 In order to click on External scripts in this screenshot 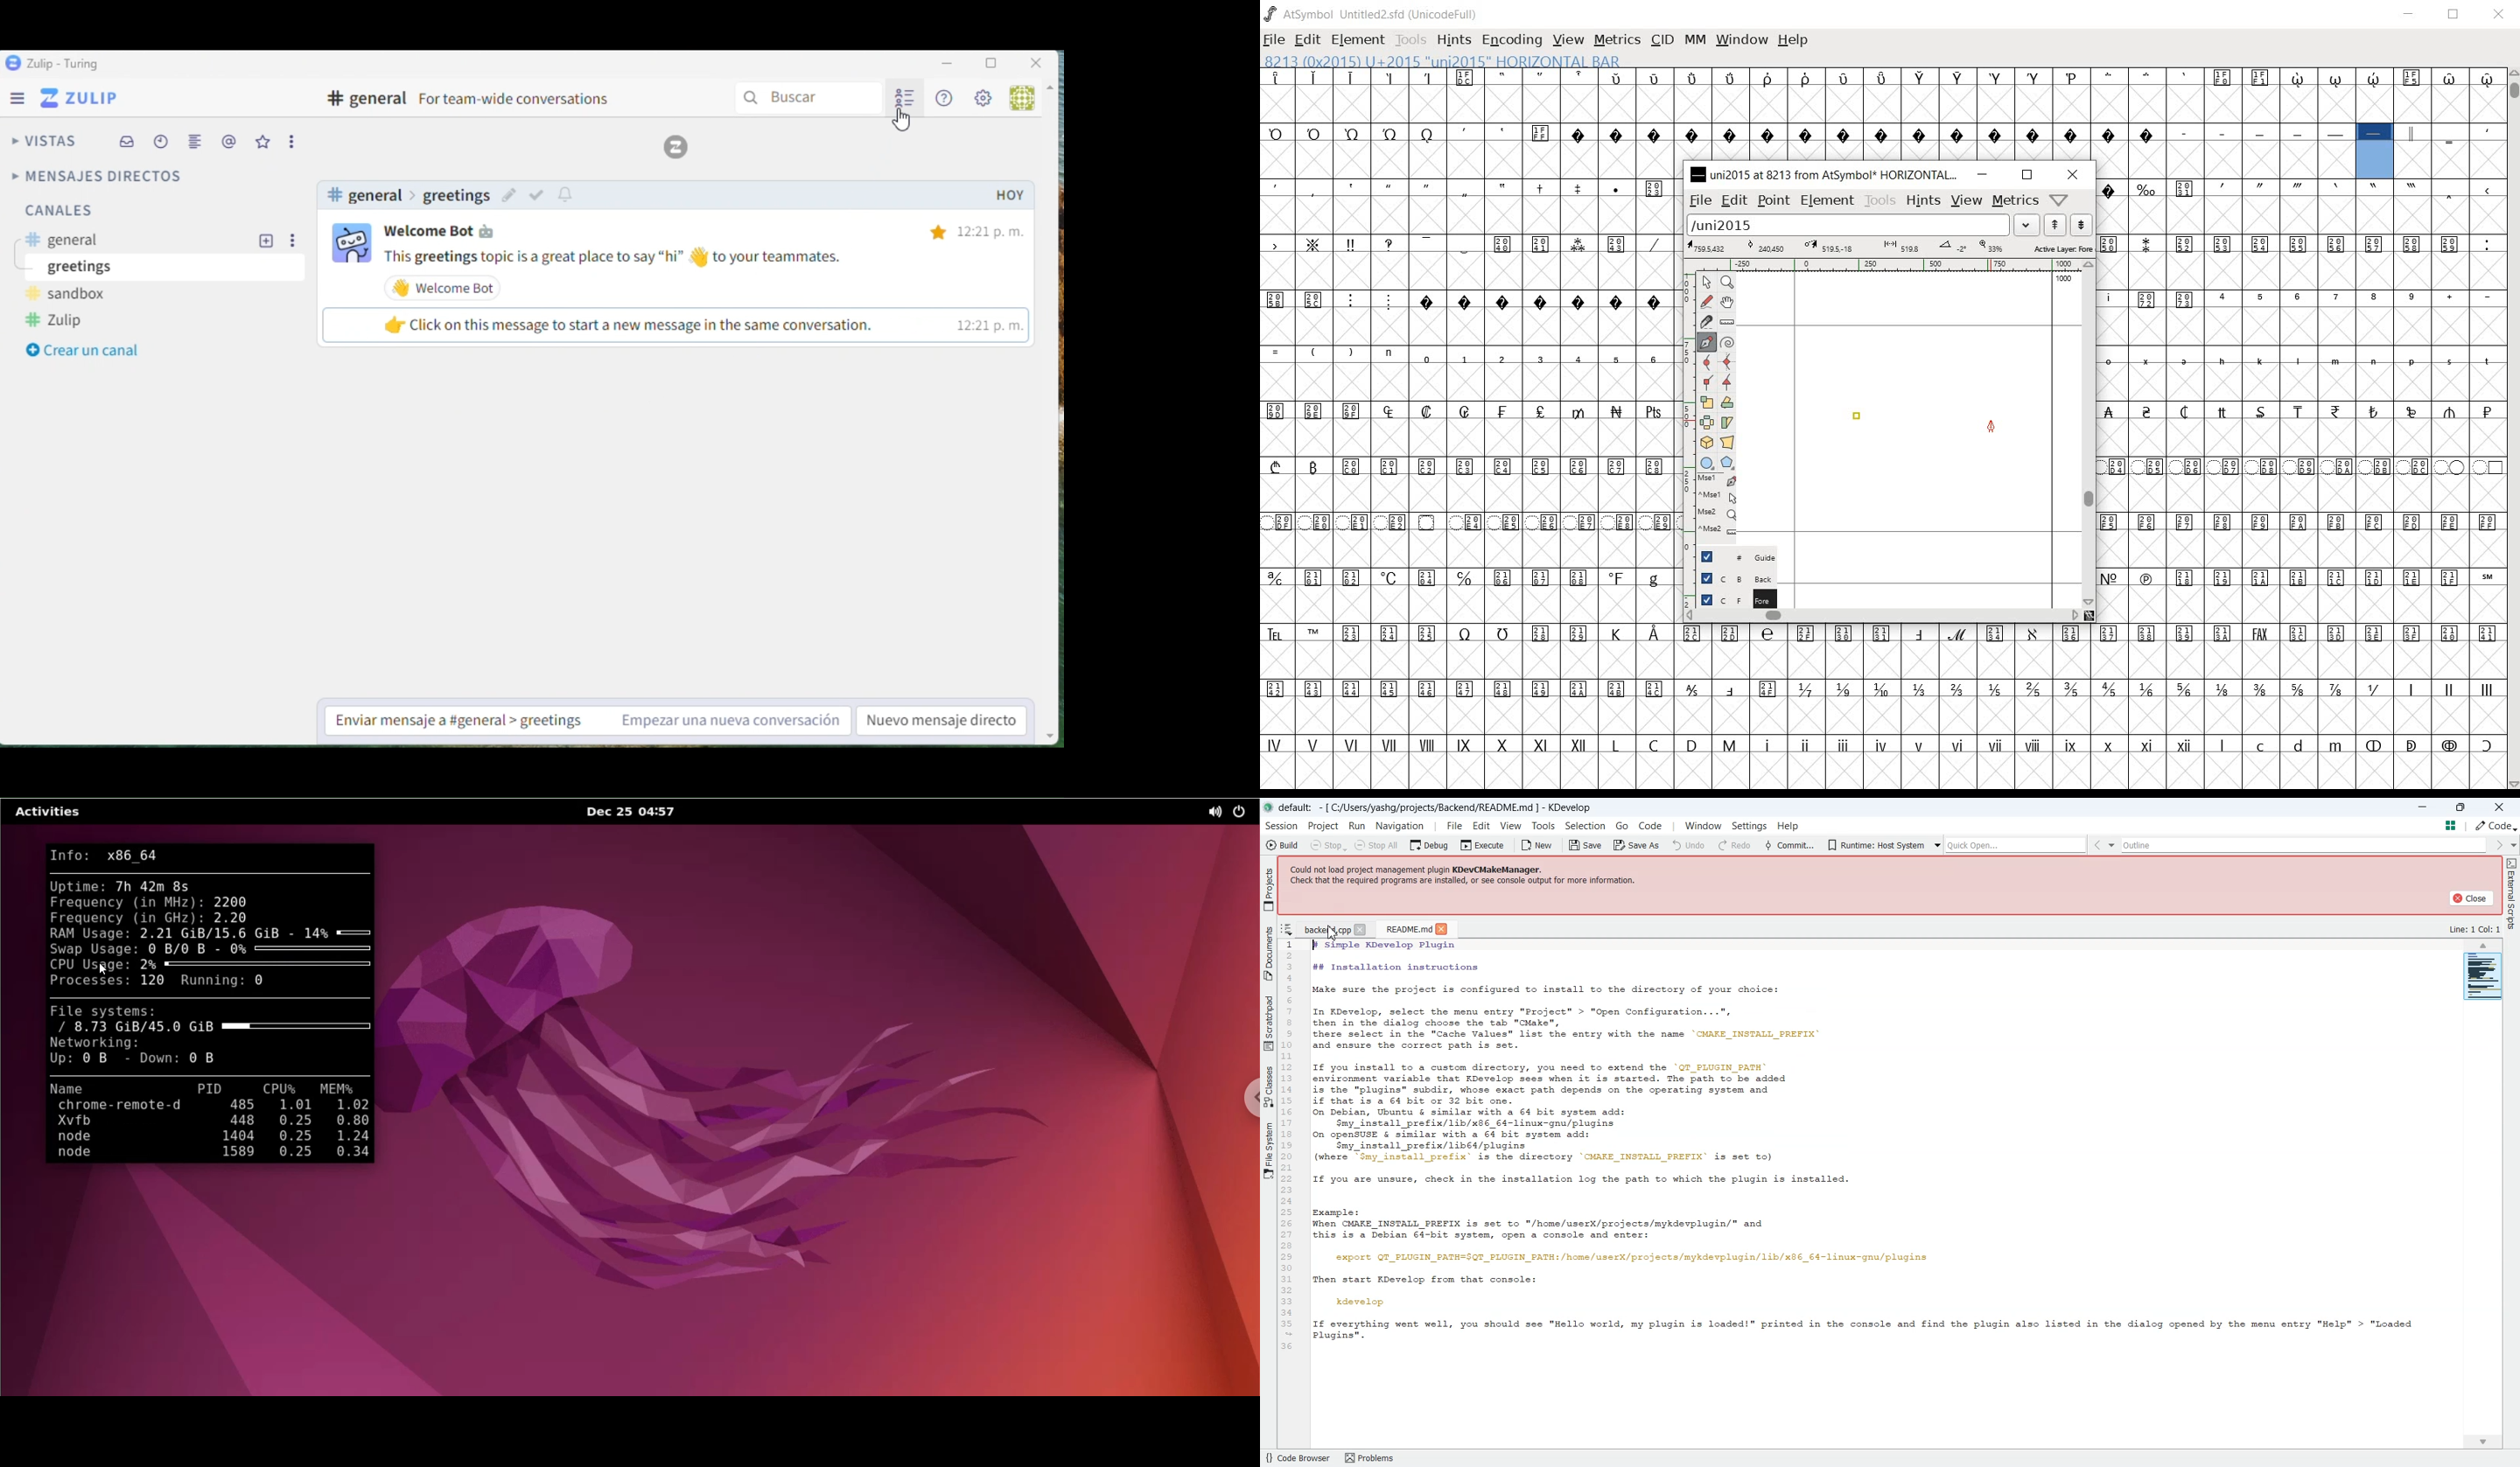, I will do `click(2511, 898)`.